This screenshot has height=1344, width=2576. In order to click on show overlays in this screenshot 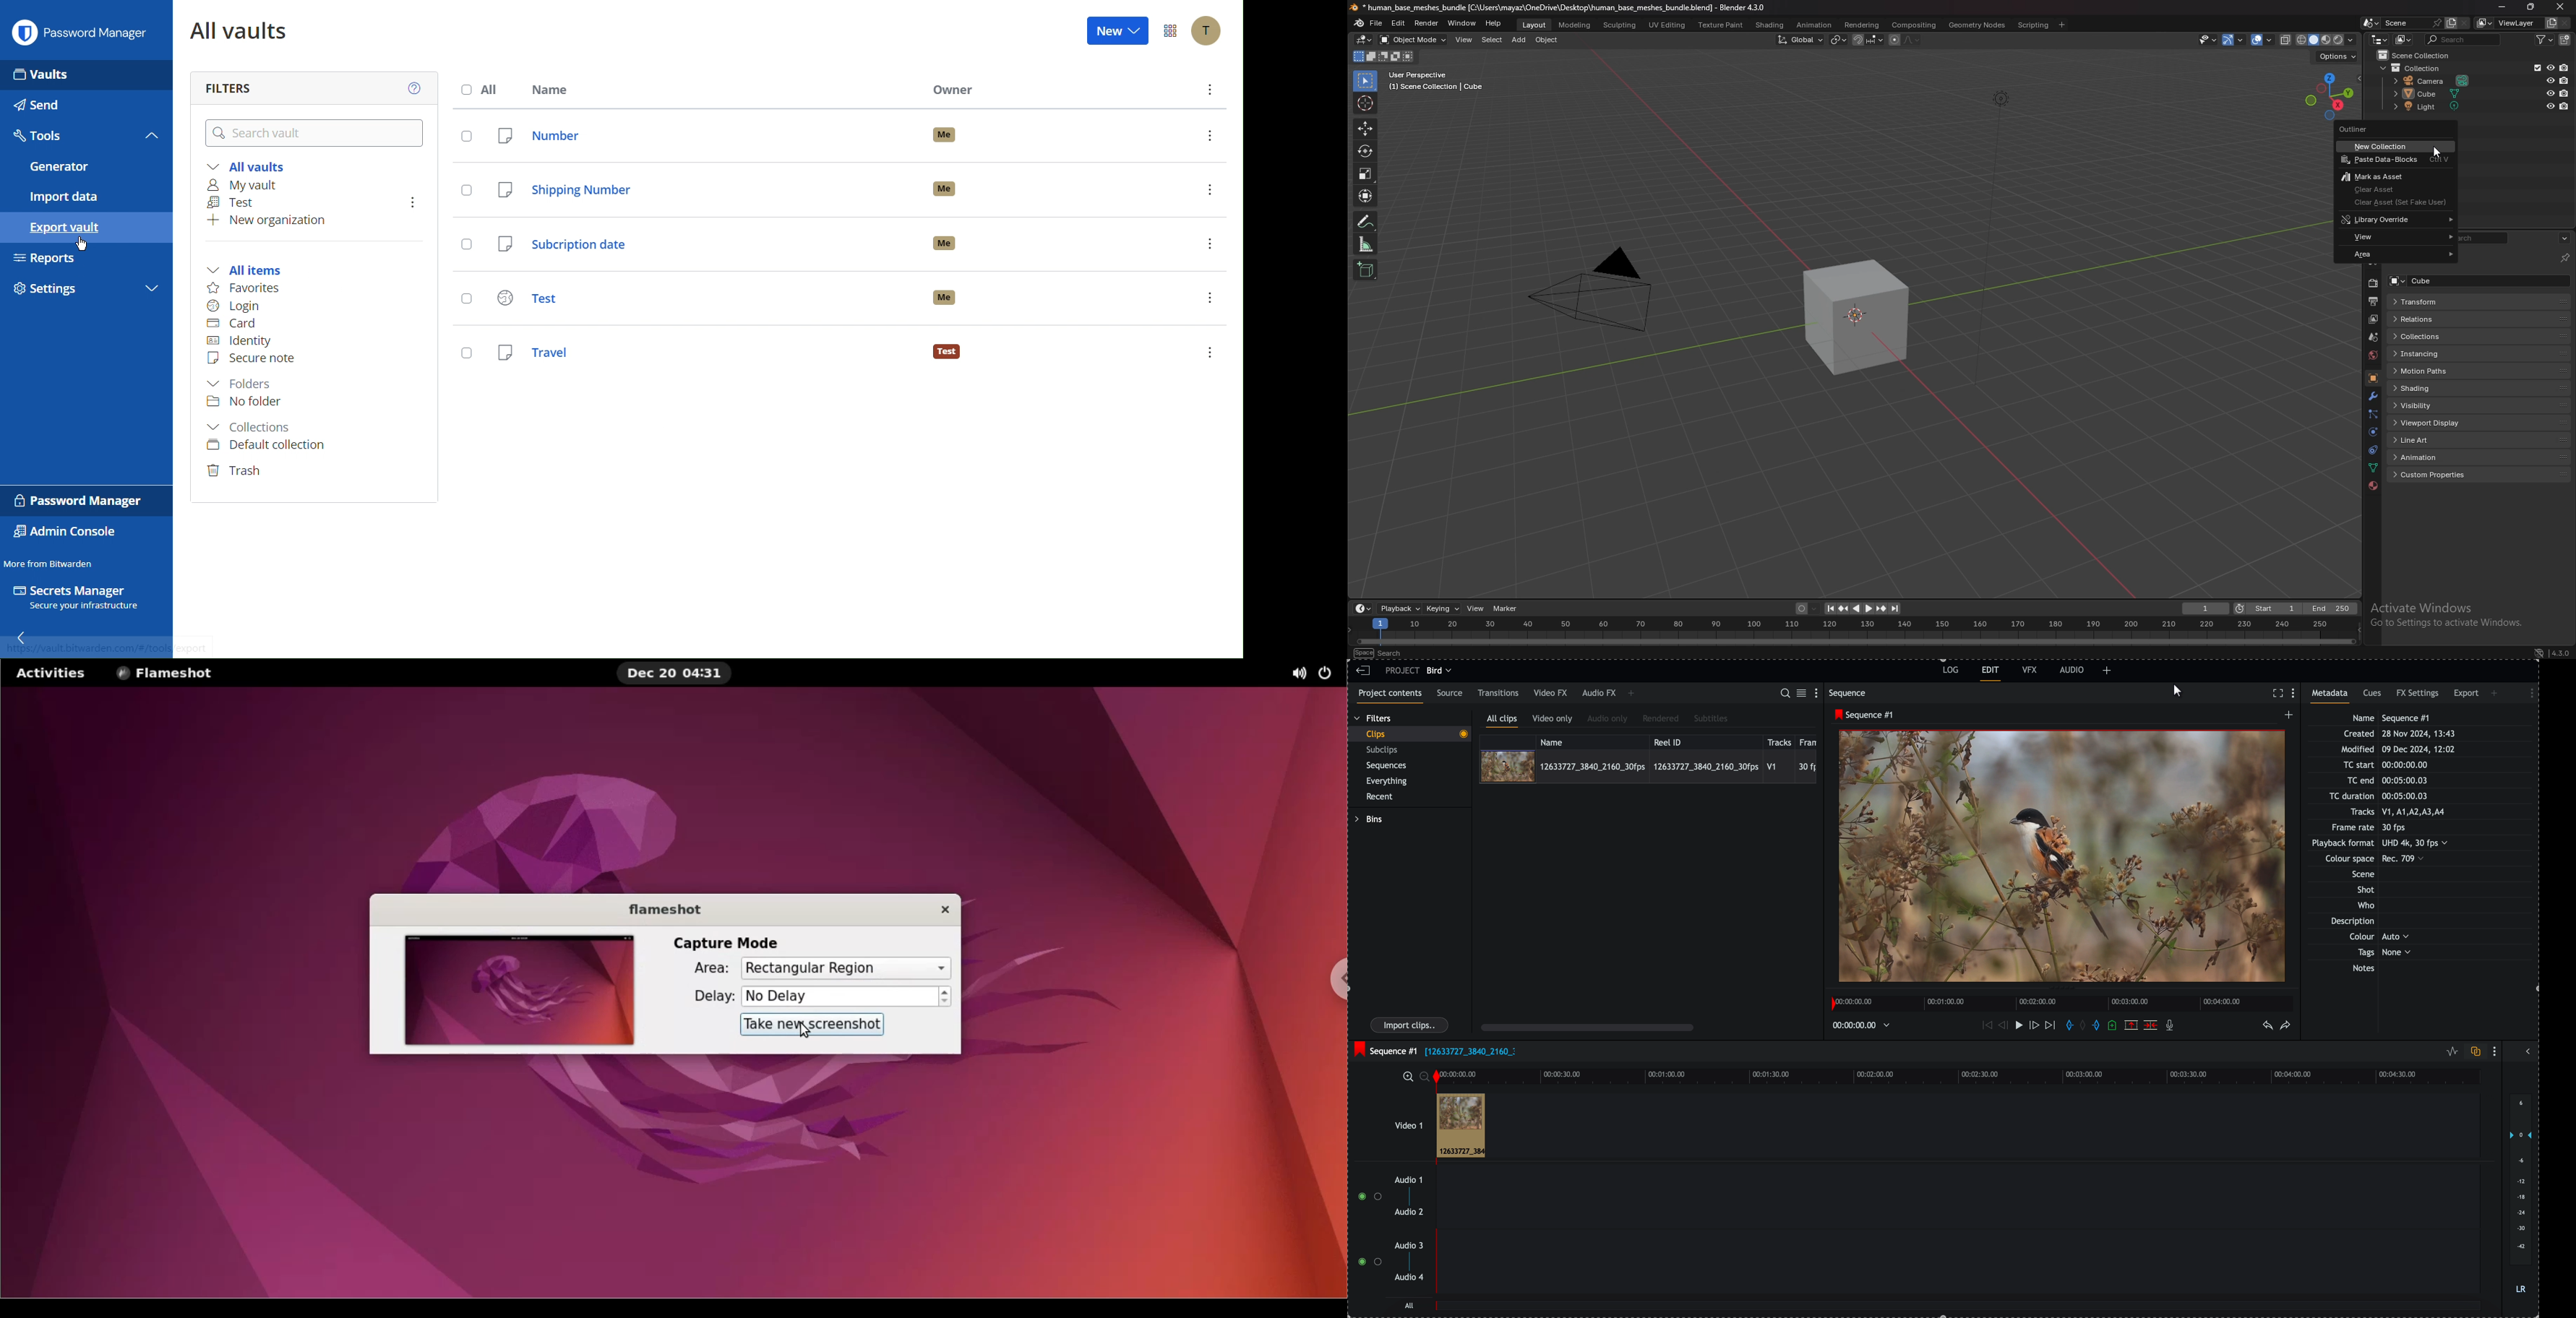, I will do `click(2263, 39)`.